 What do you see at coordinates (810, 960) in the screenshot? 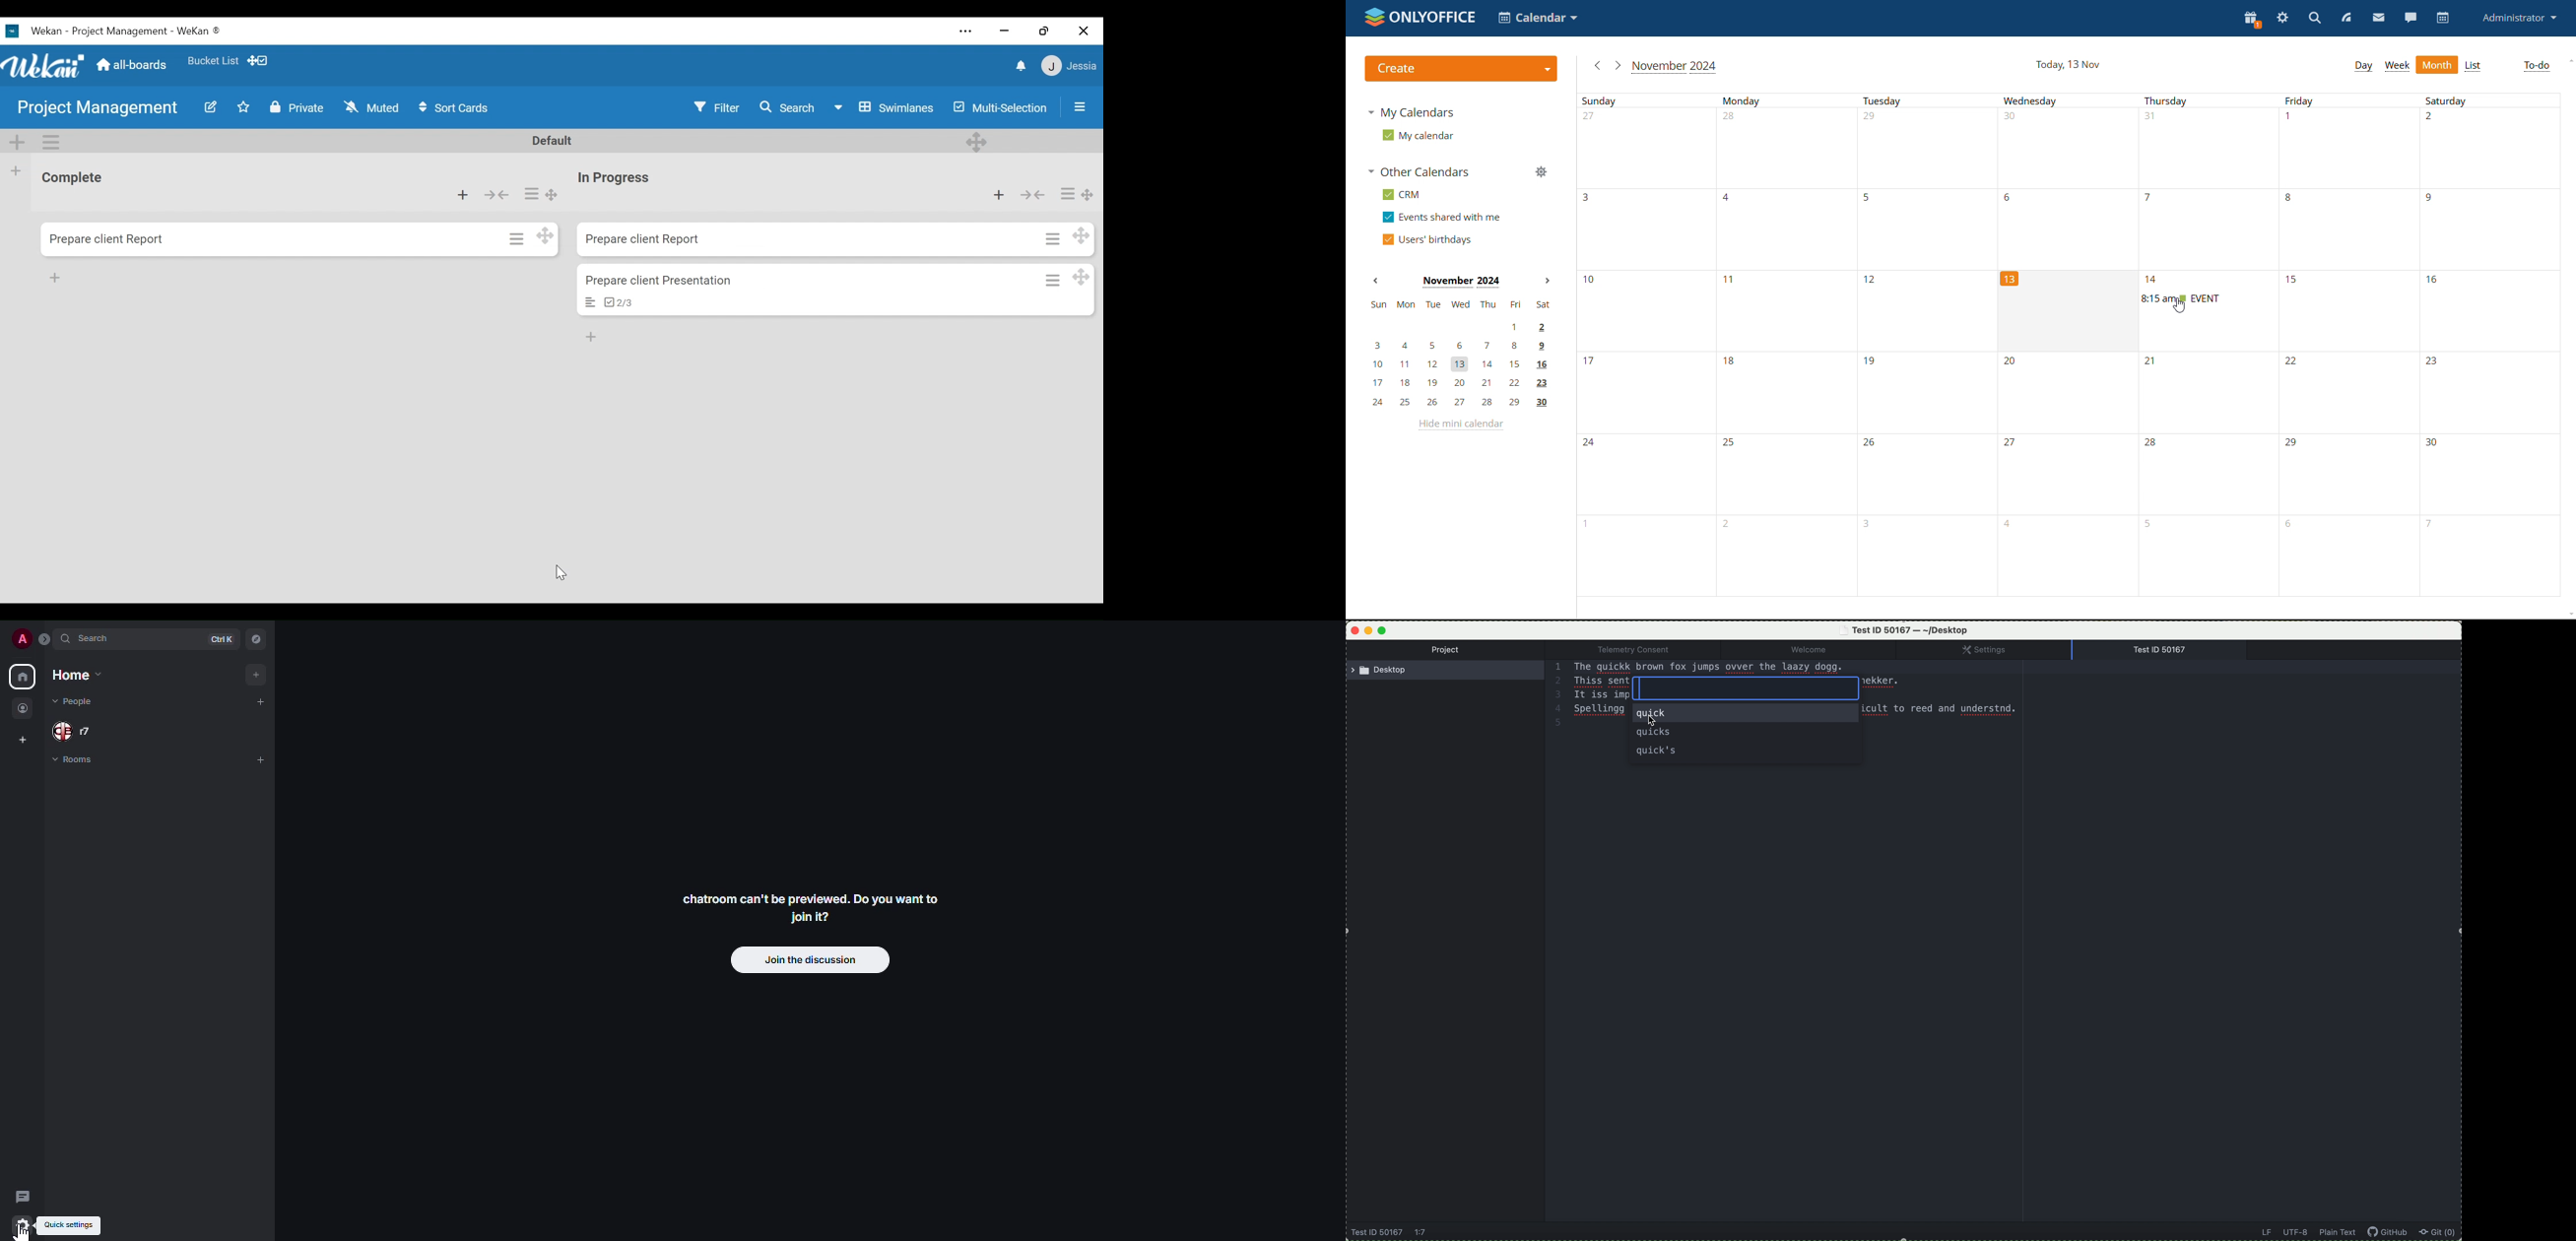
I see `join the discussion` at bounding box center [810, 960].